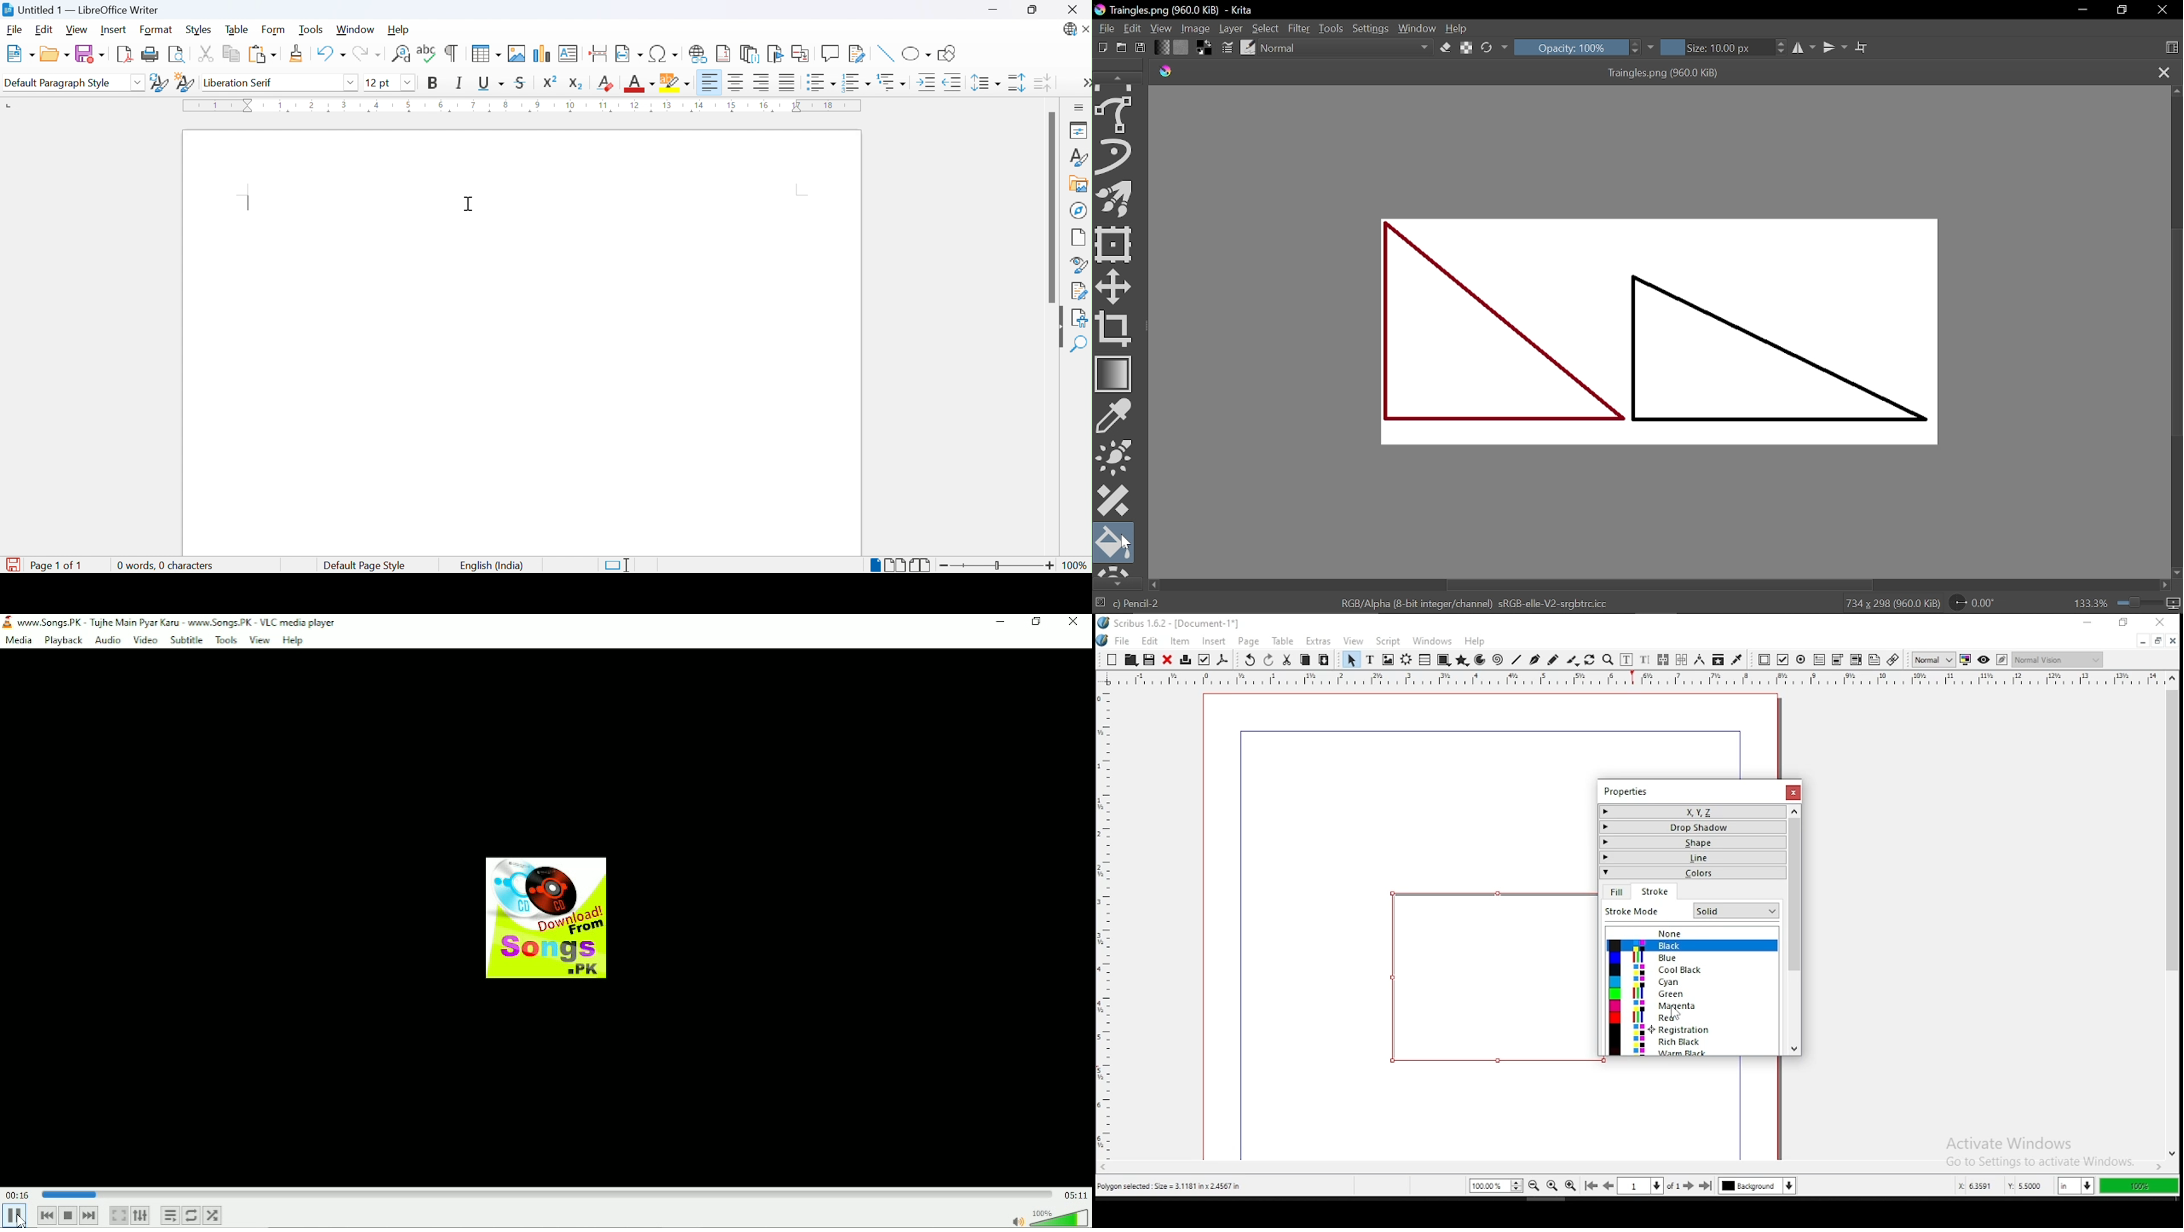 This screenshot has width=2184, height=1232. What do you see at coordinates (19, 54) in the screenshot?
I see `New` at bounding box center [19, 54].